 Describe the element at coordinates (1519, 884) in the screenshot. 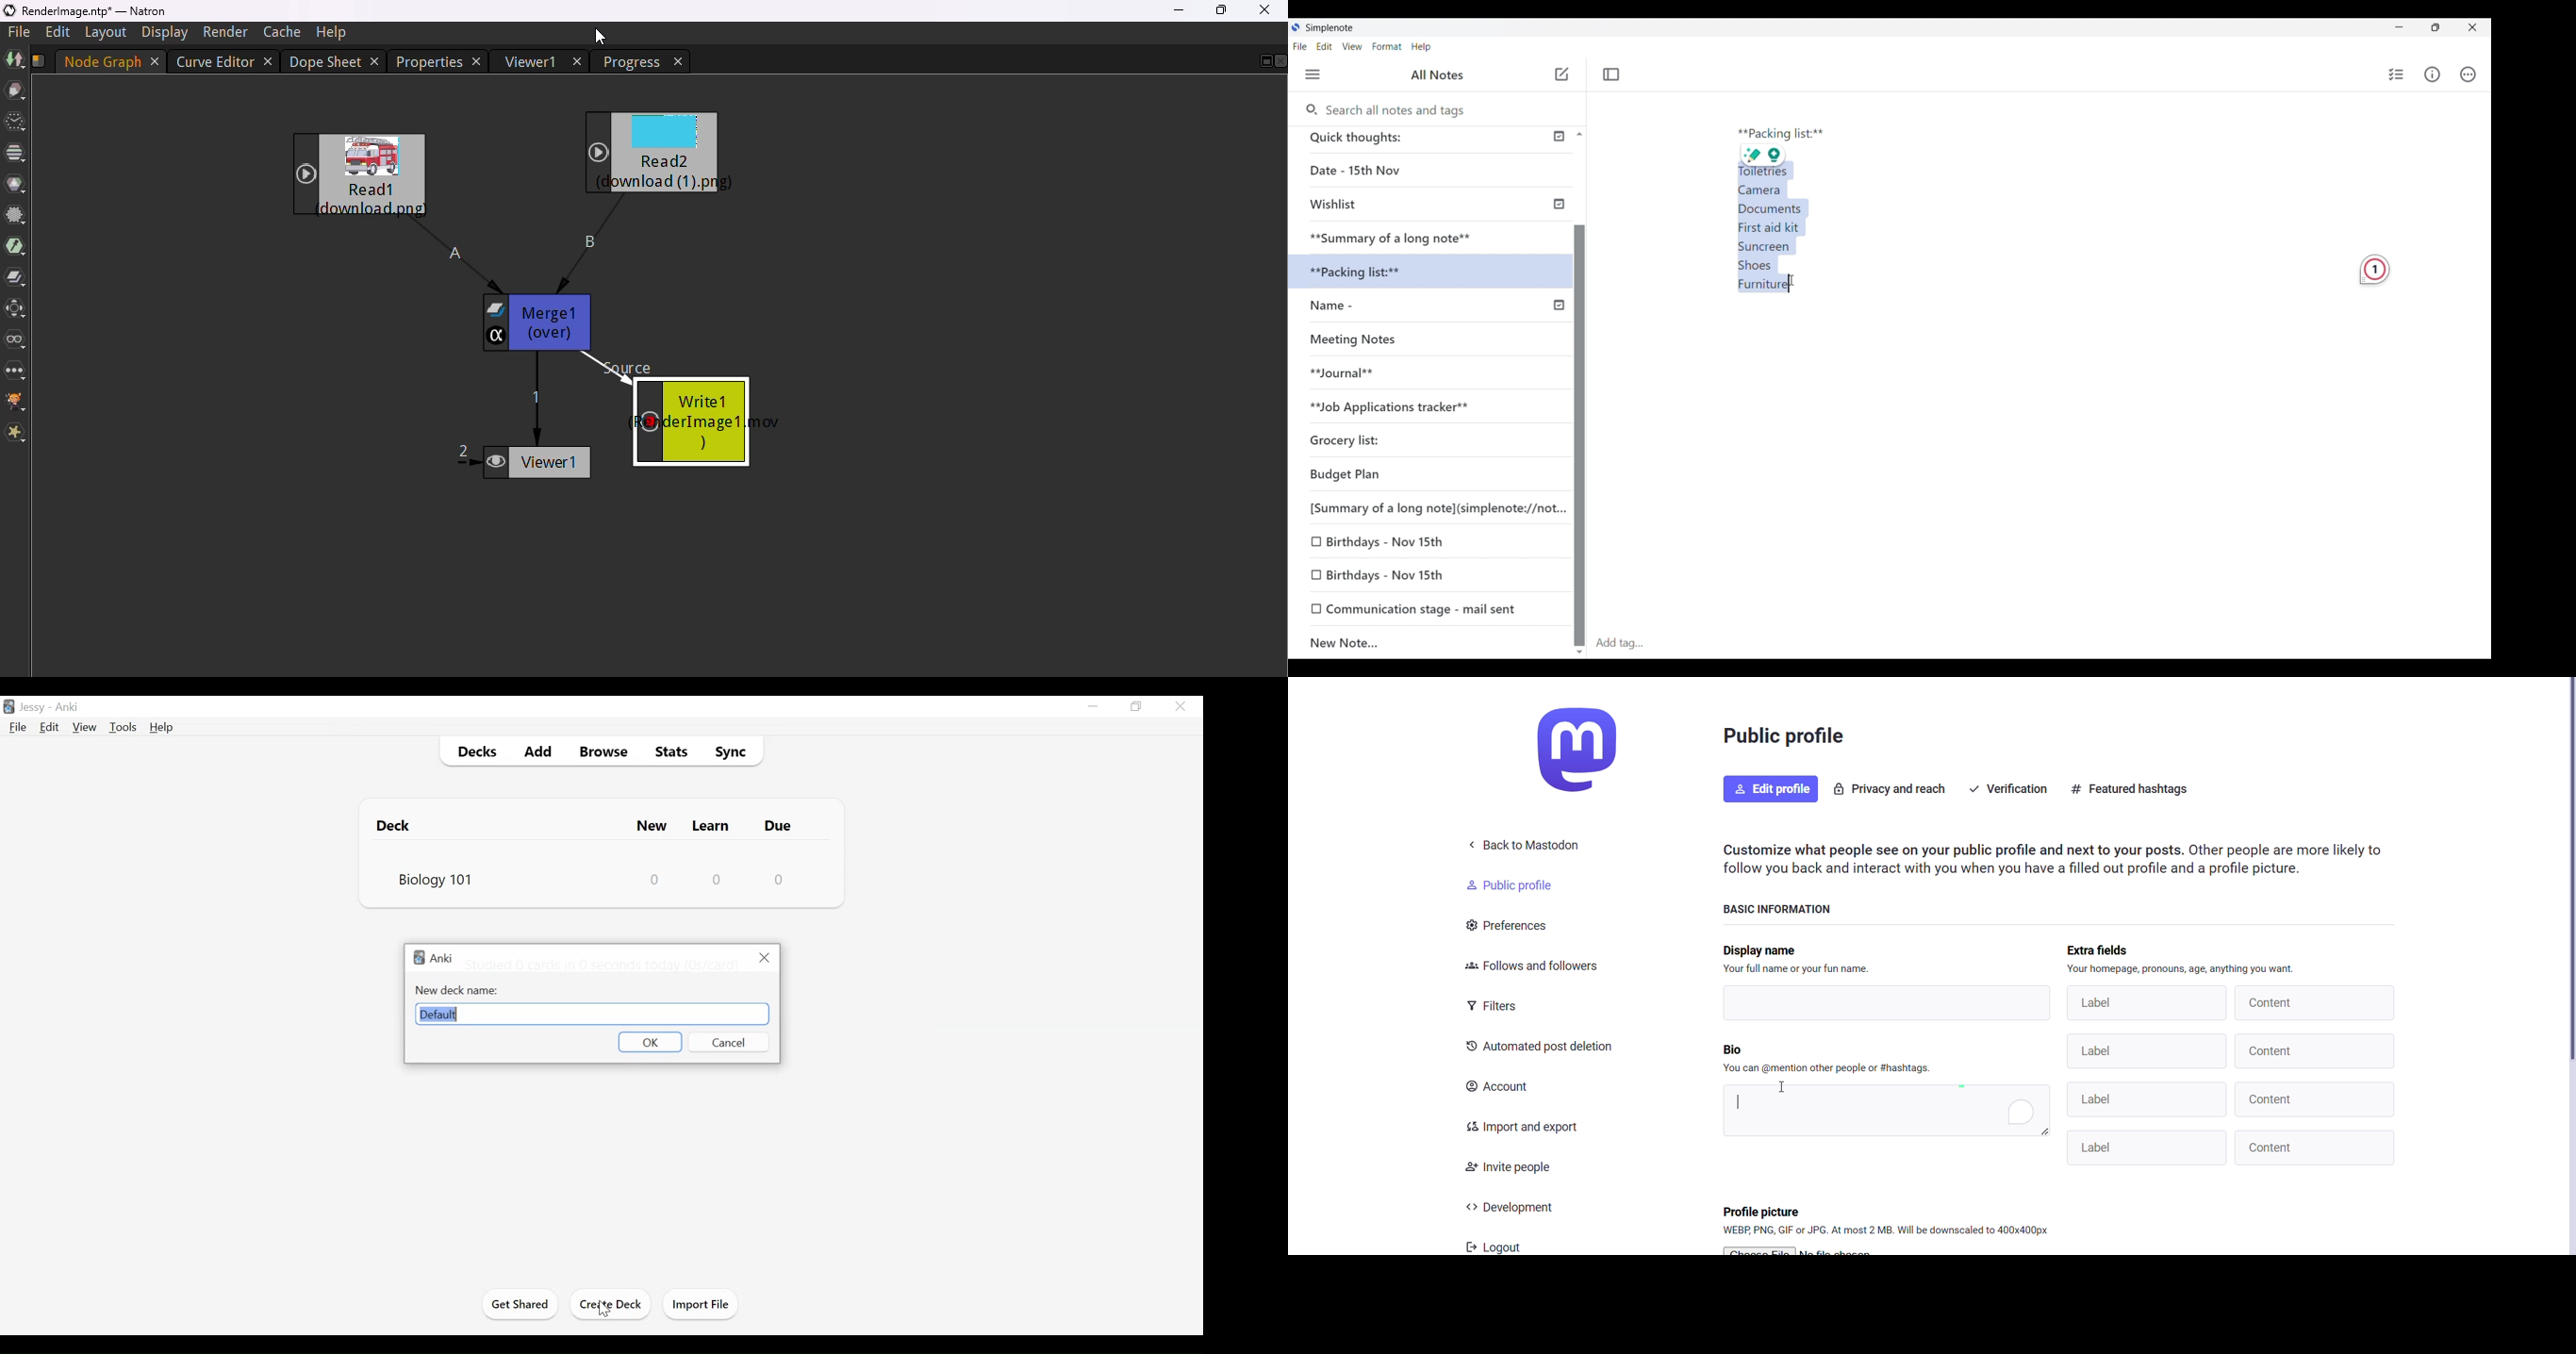

I see `Public Profile` at that location.